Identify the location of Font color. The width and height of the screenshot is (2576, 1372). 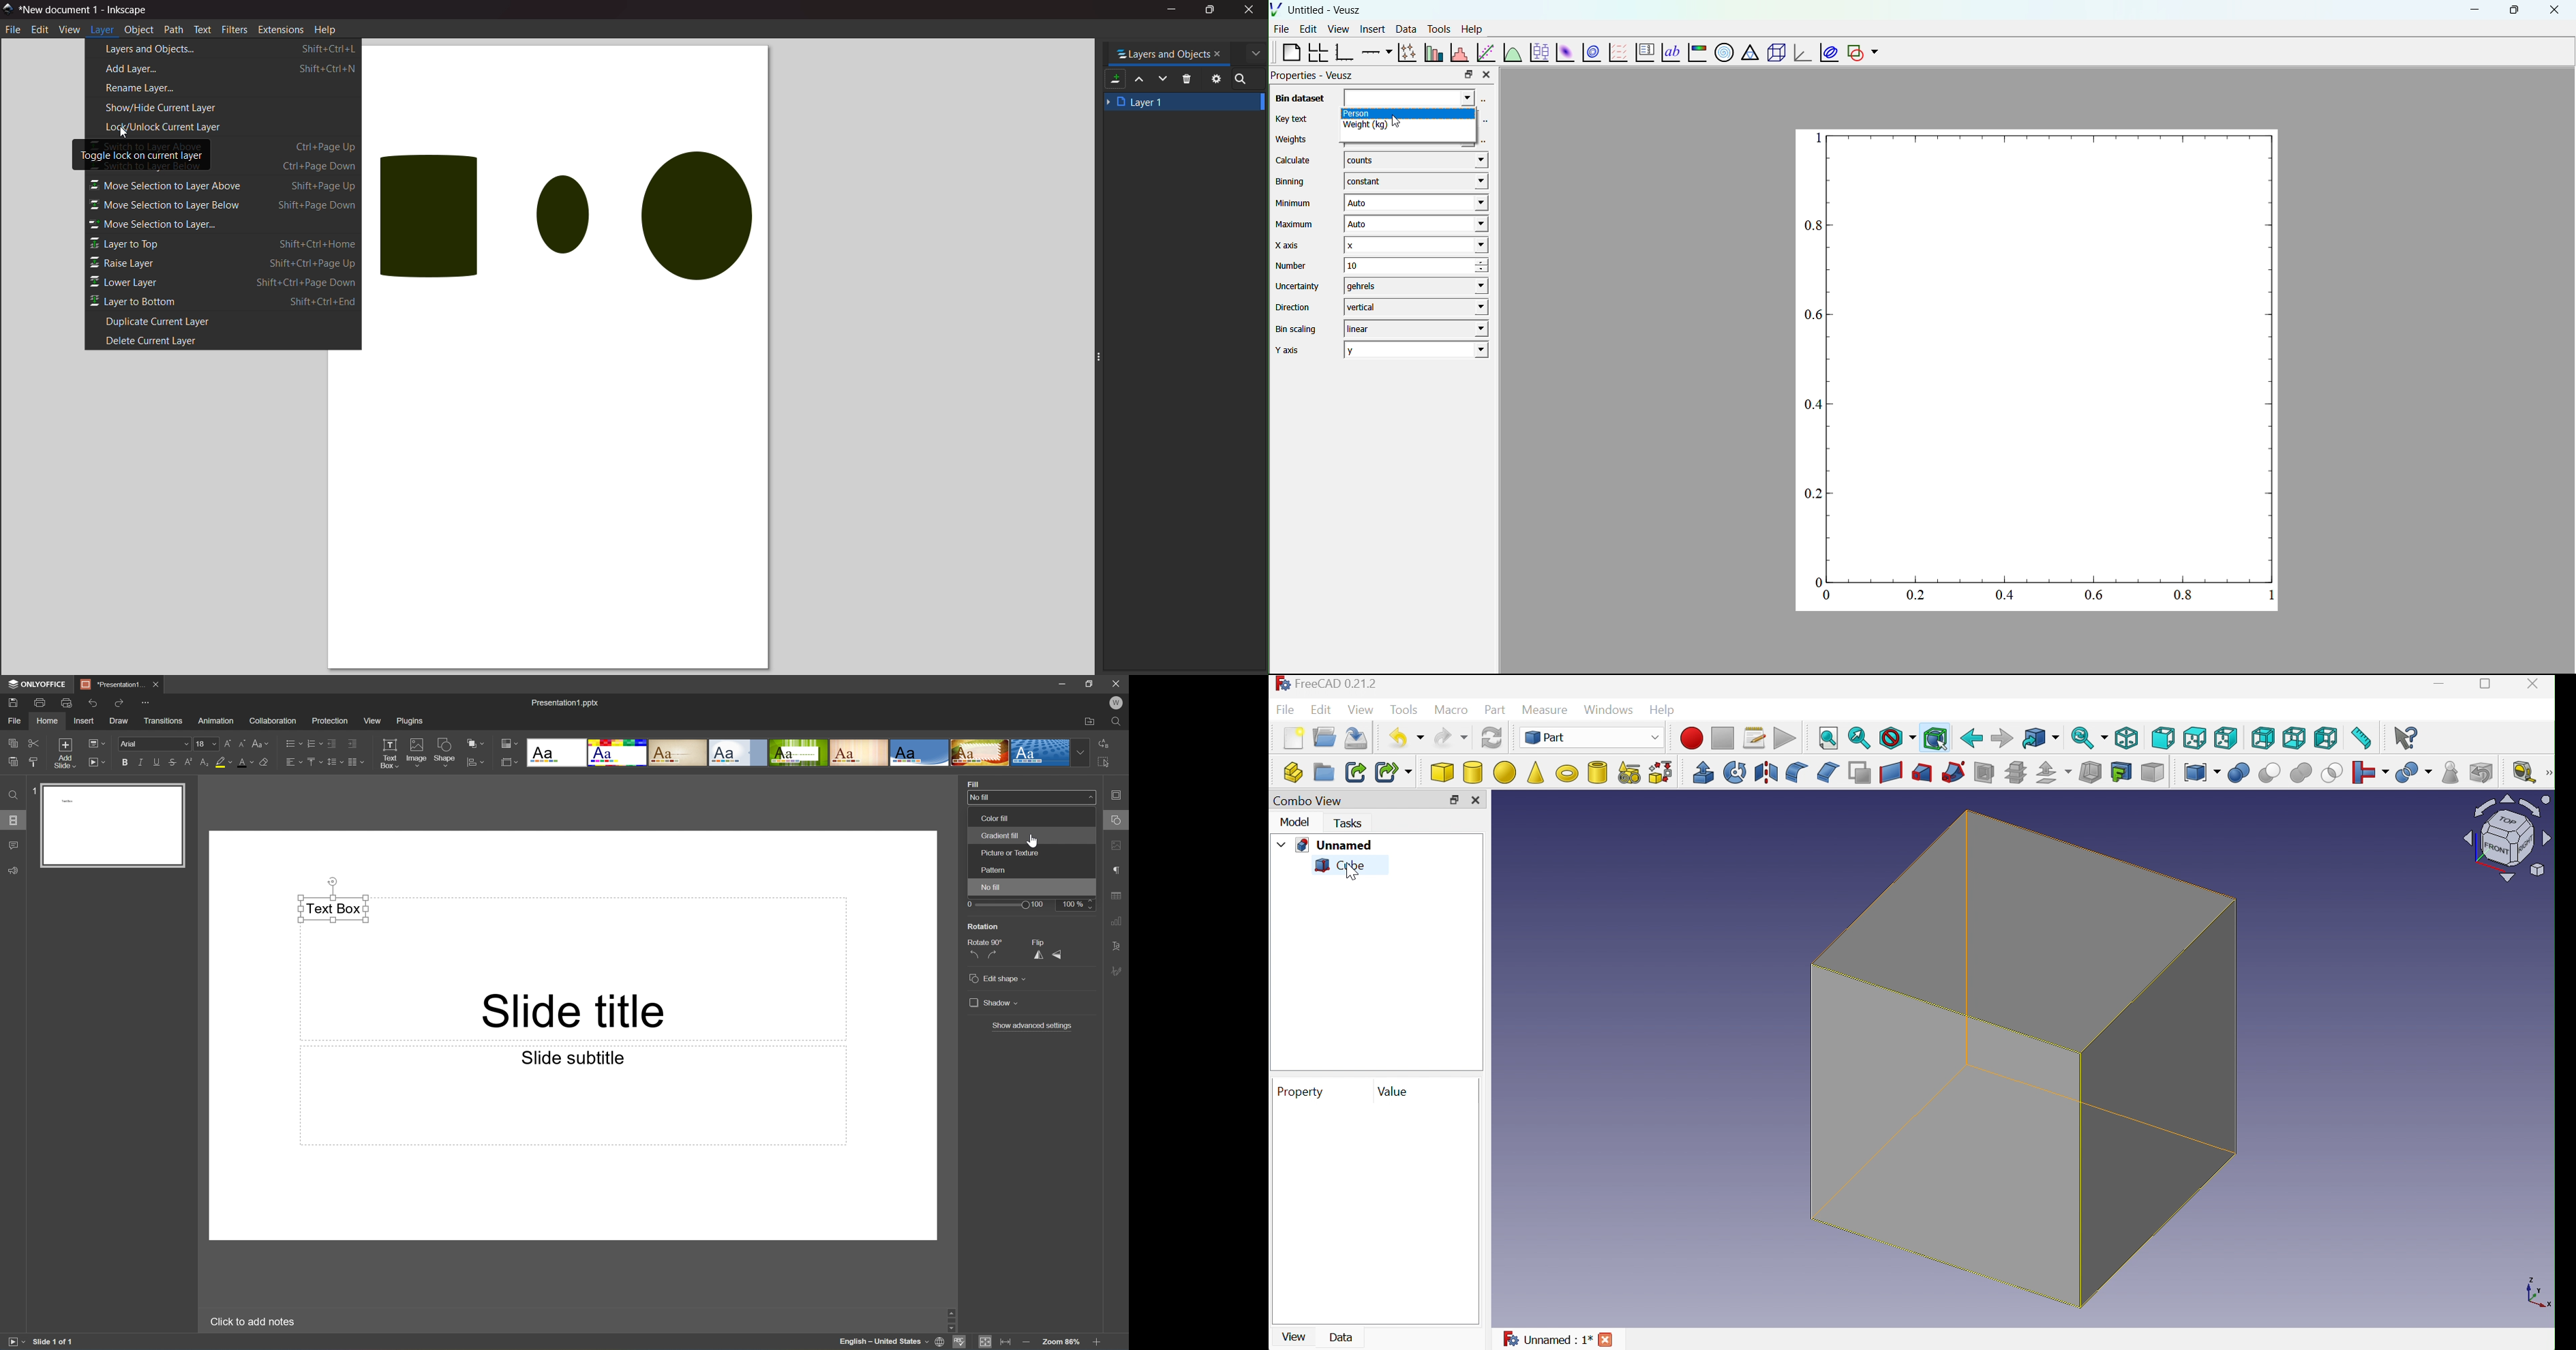
(244, 763).